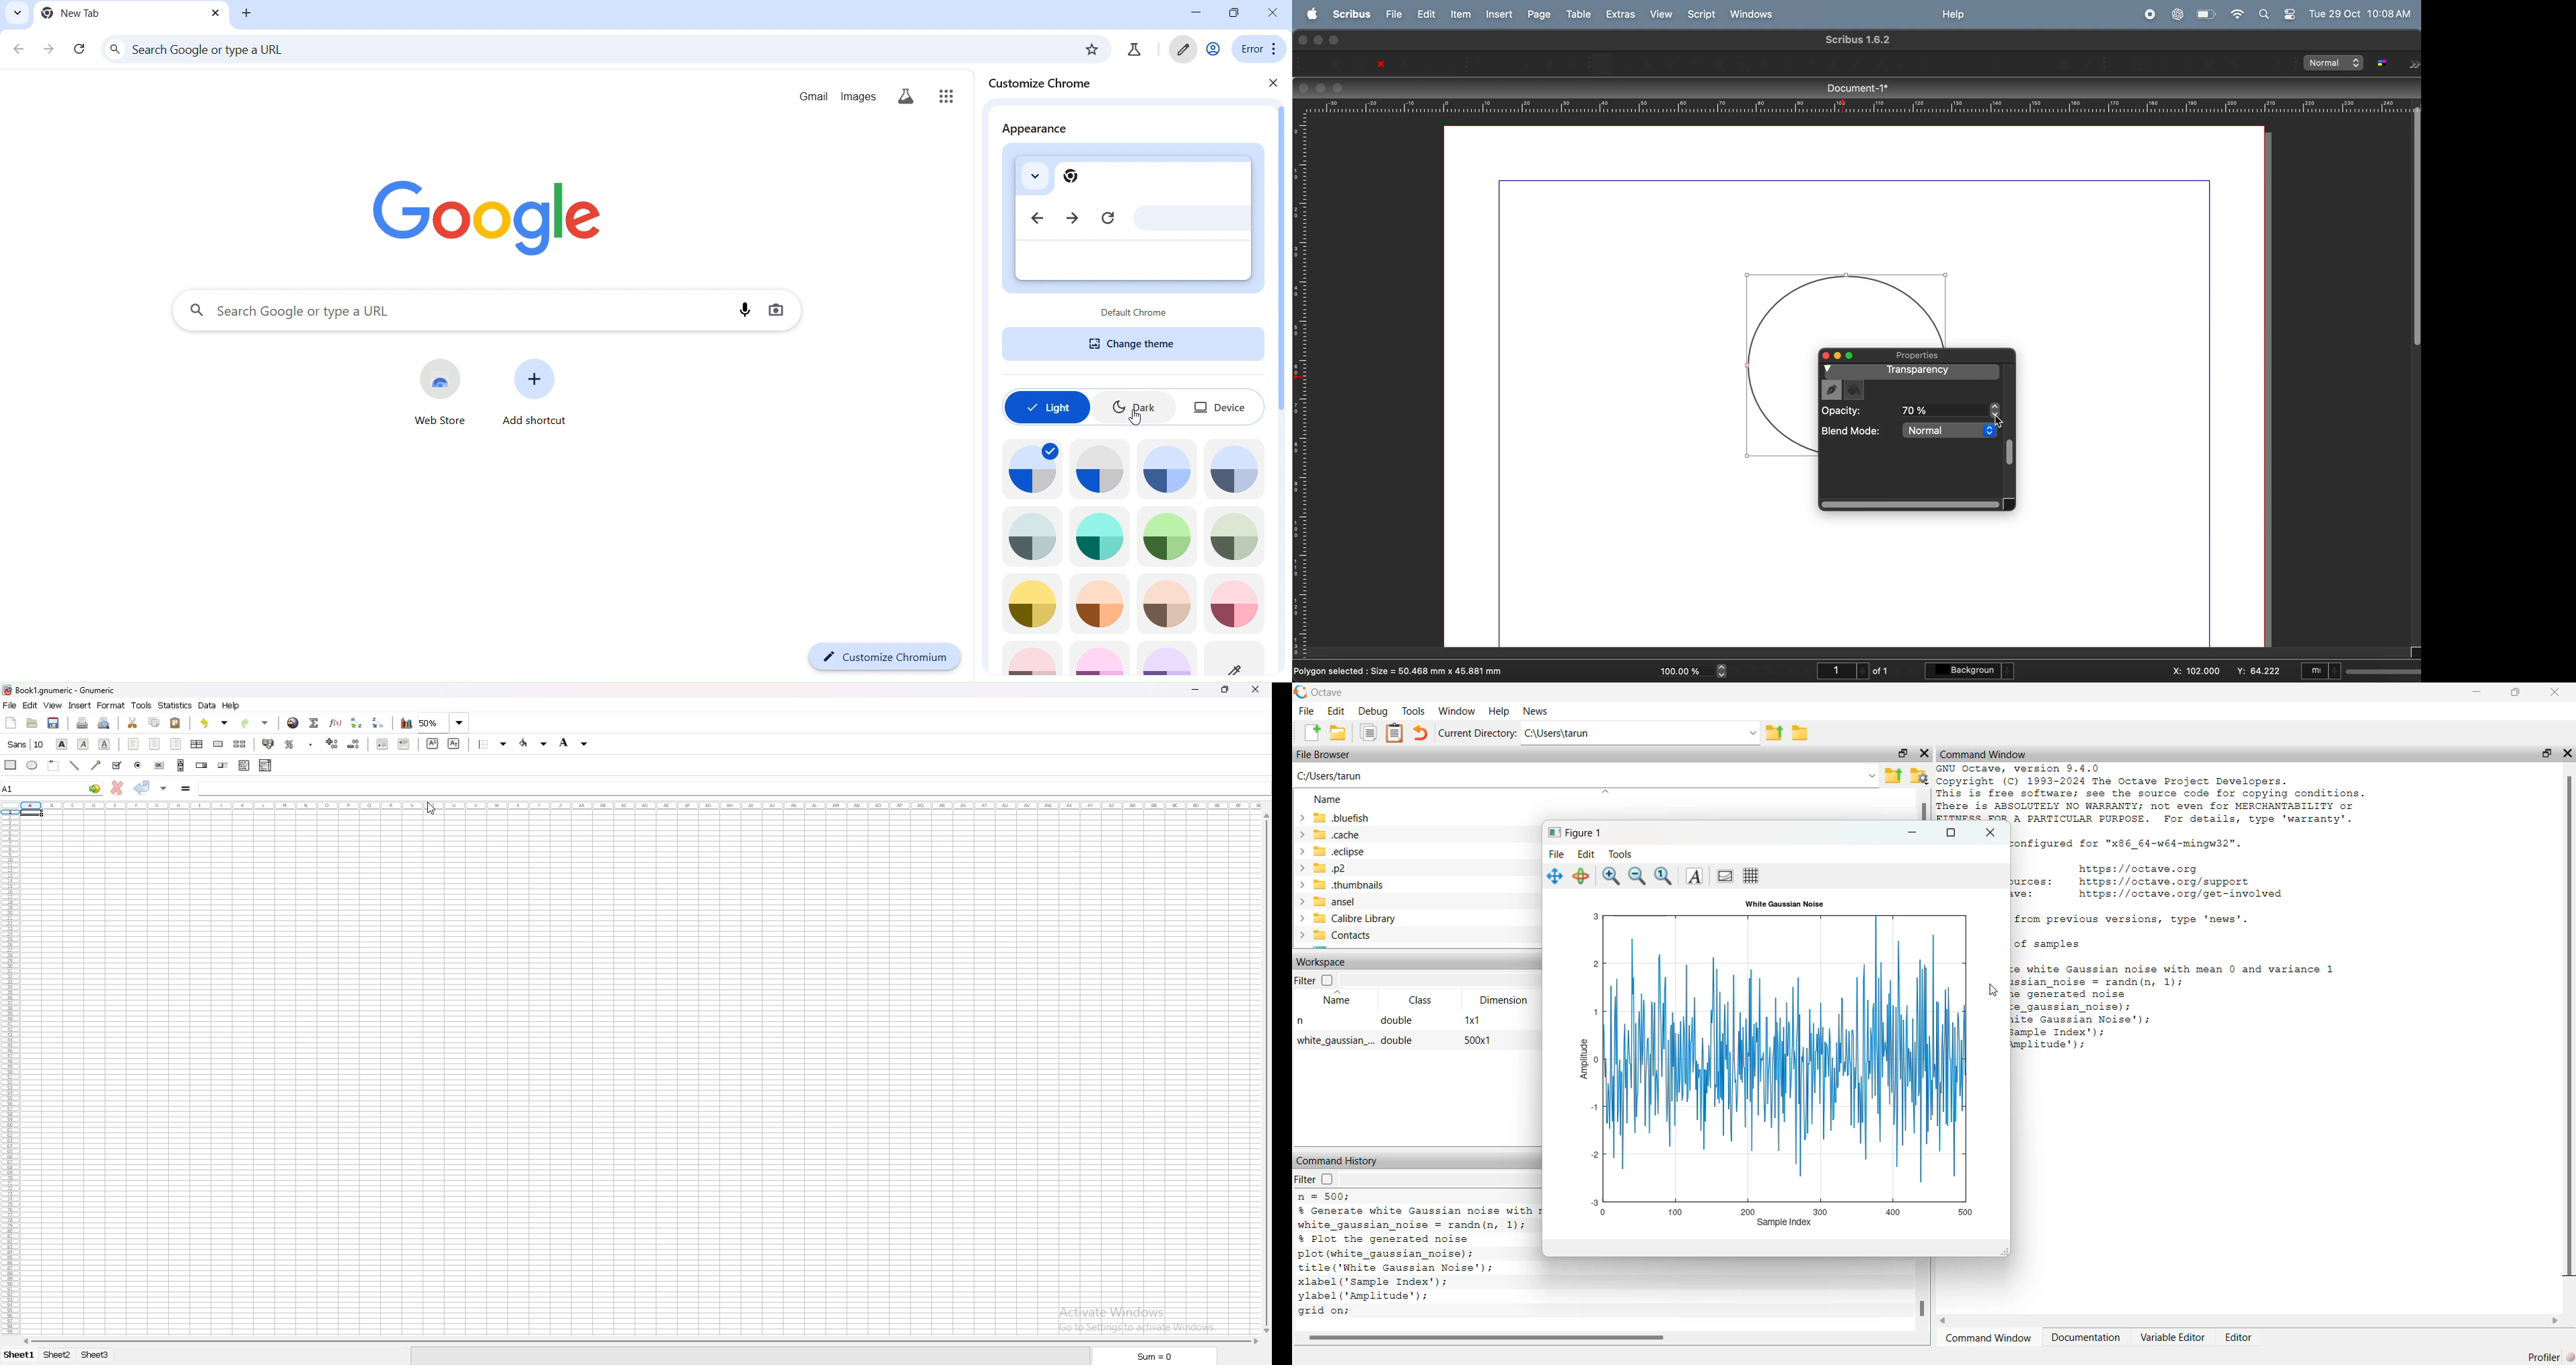 This screenshot has width=2576, height=1372. I want to click on maximize, so click(1852, 357).